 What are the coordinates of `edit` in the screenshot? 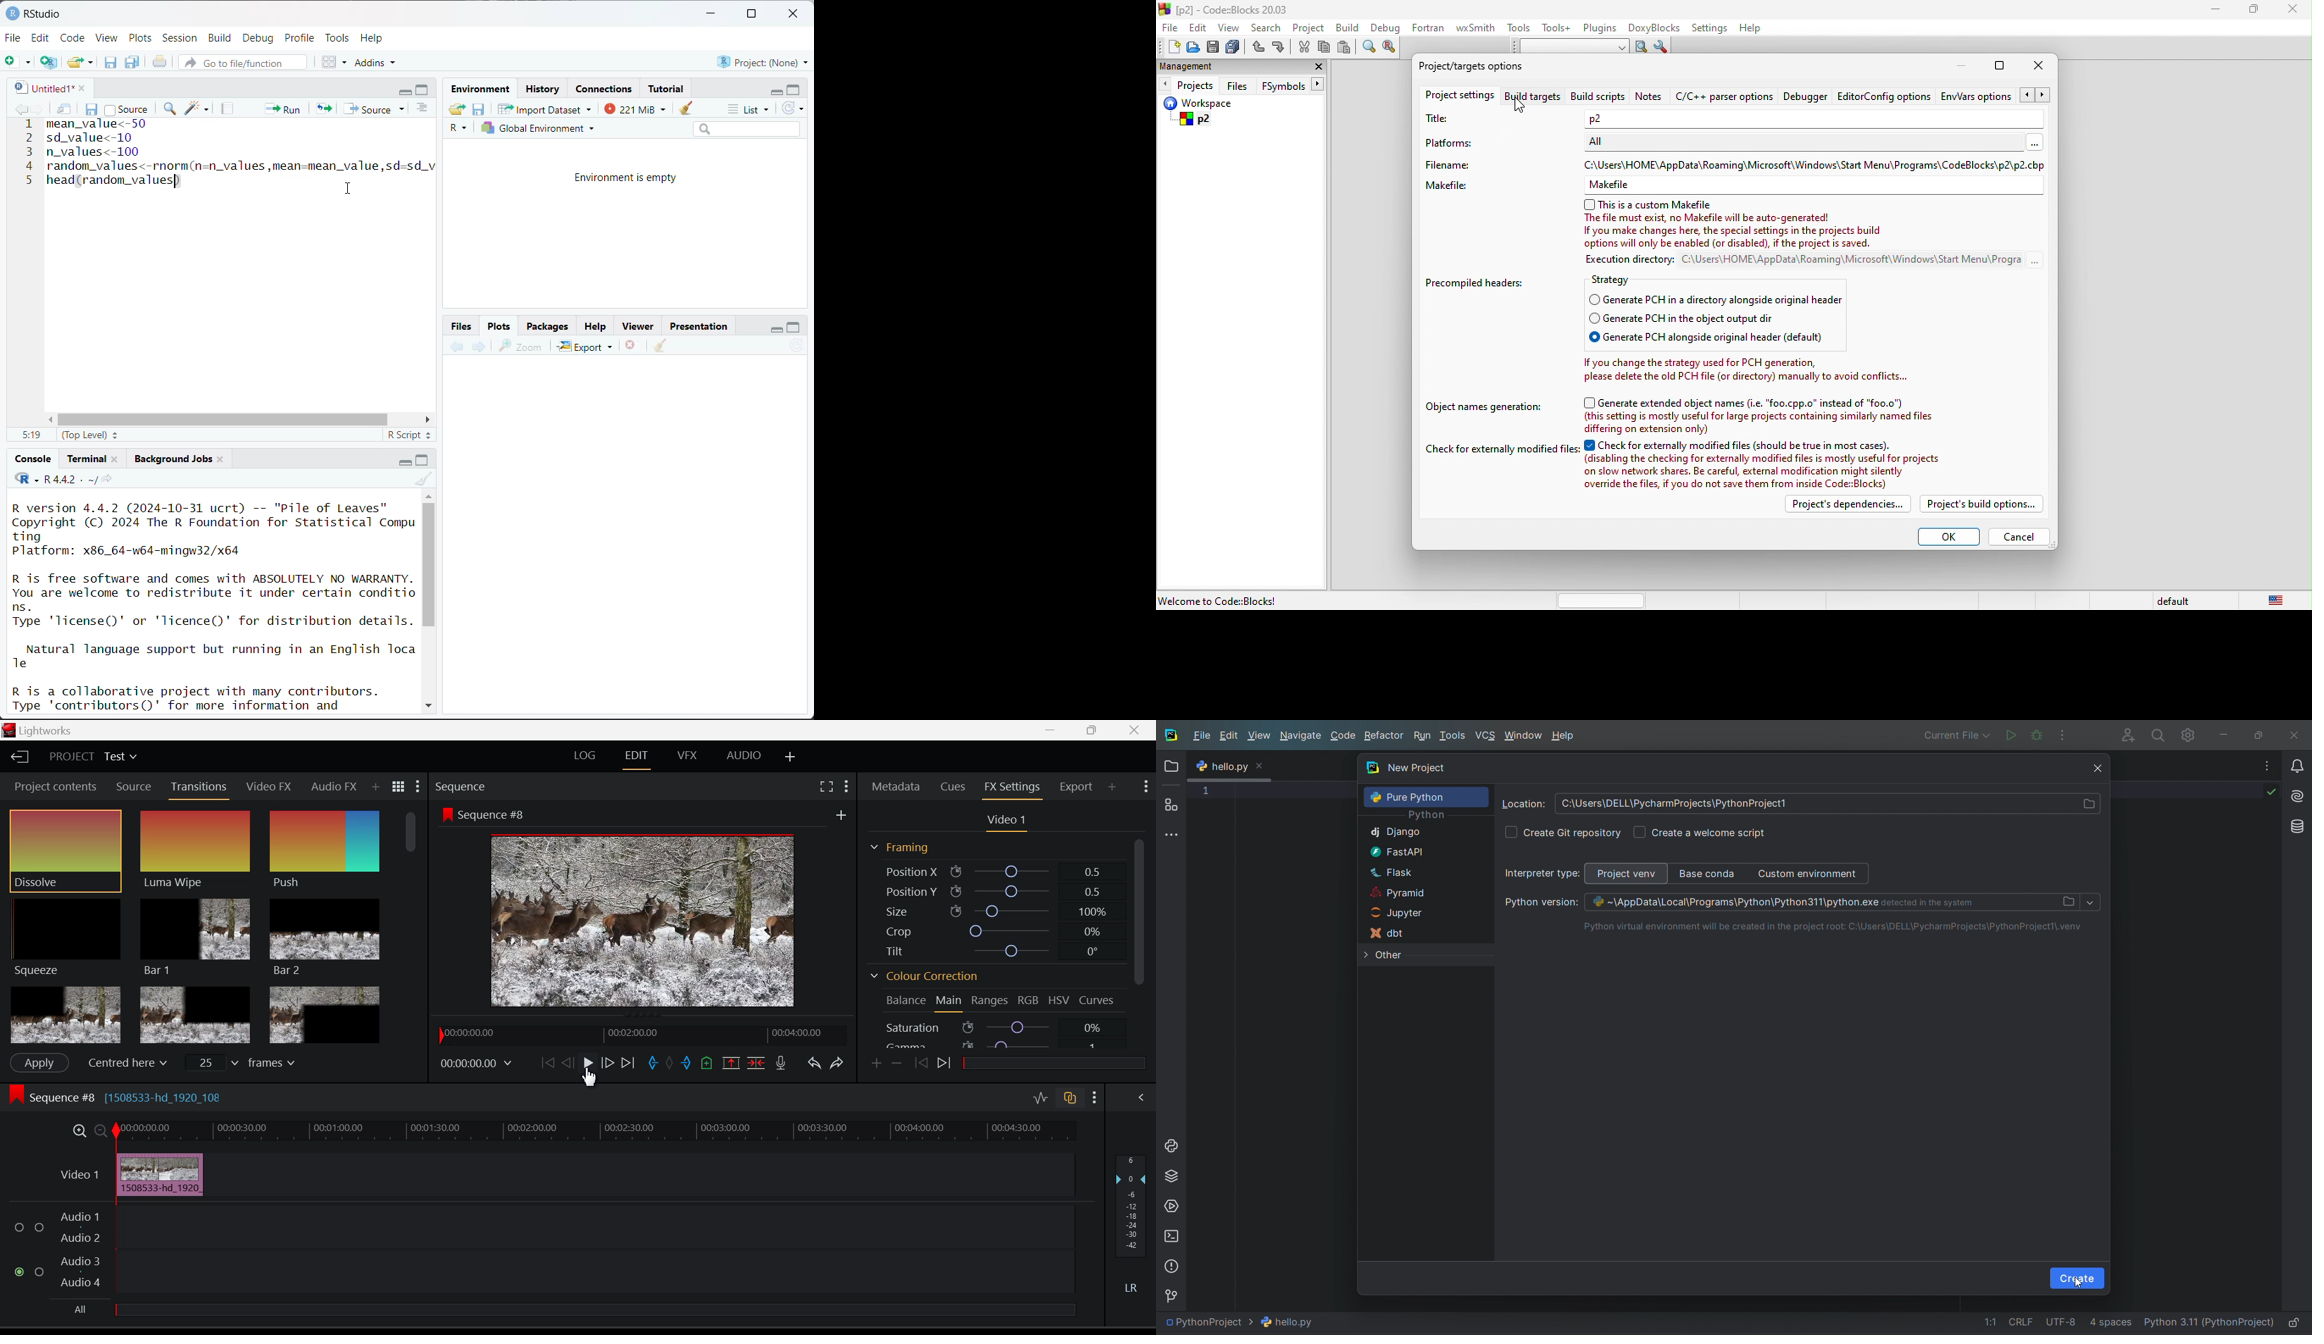 It's located at (1200, 26).